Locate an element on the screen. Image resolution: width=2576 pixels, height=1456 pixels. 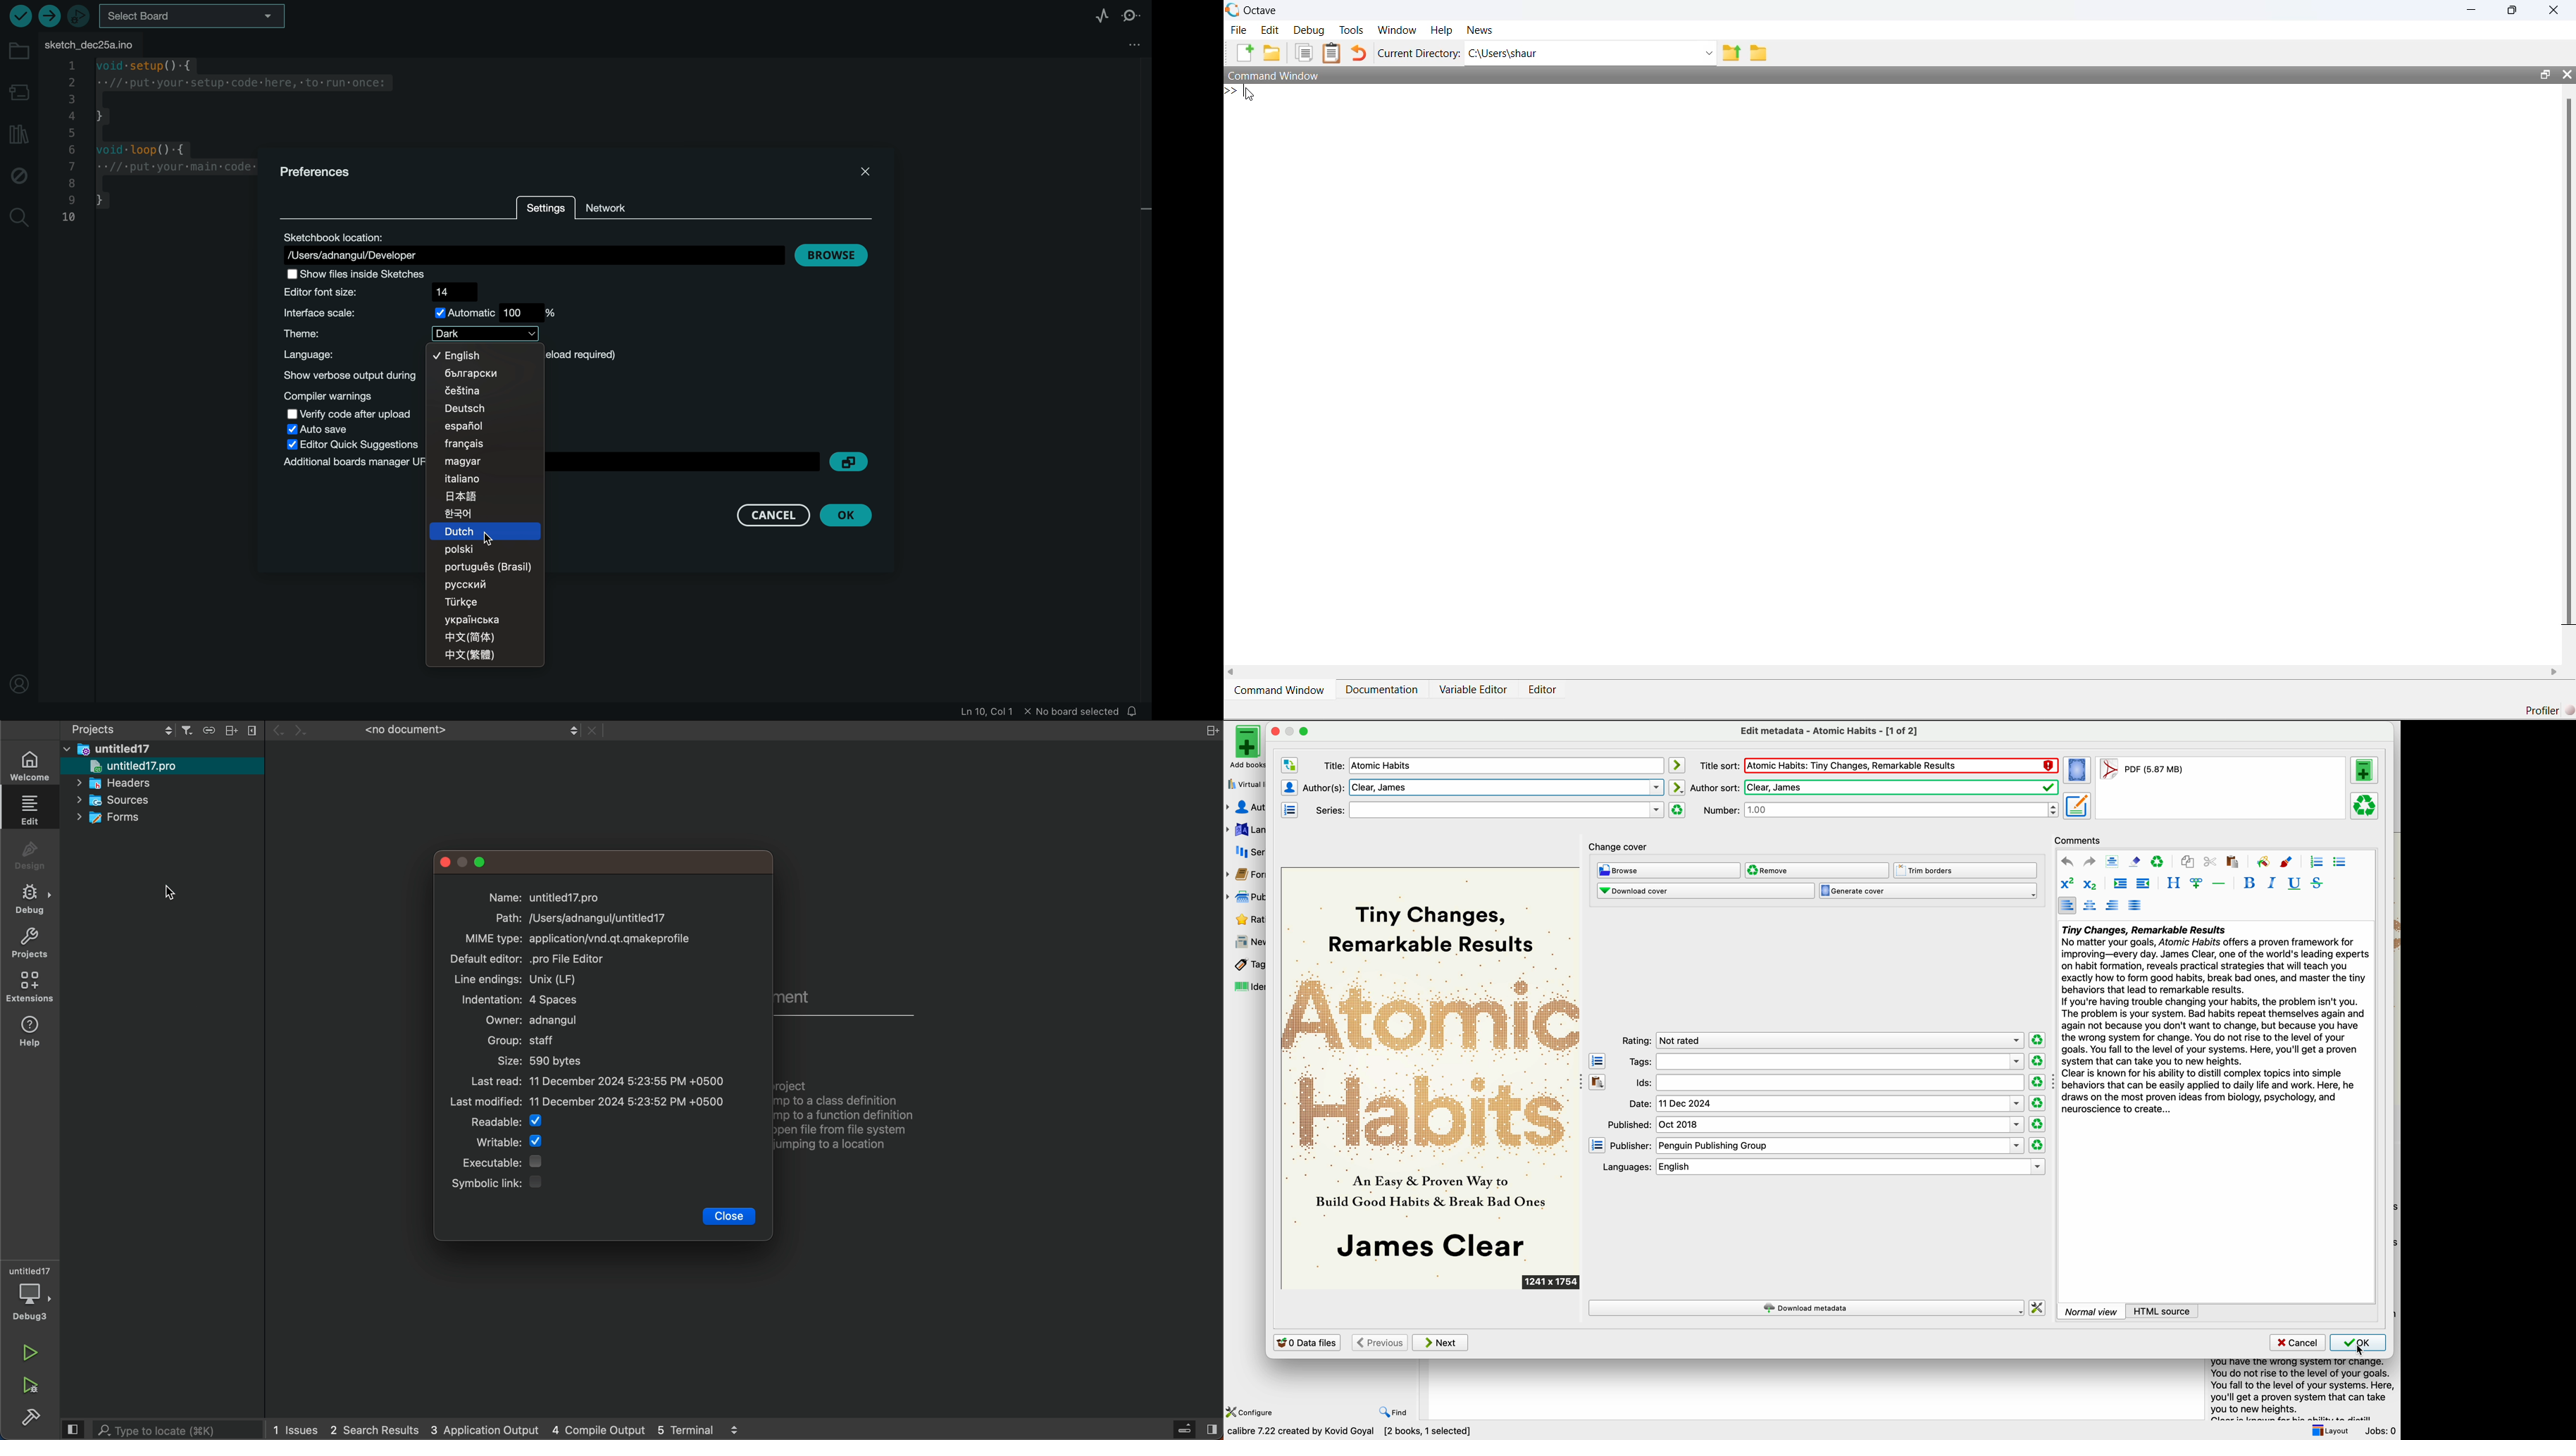
file properties is located at coordinates (607, 997).